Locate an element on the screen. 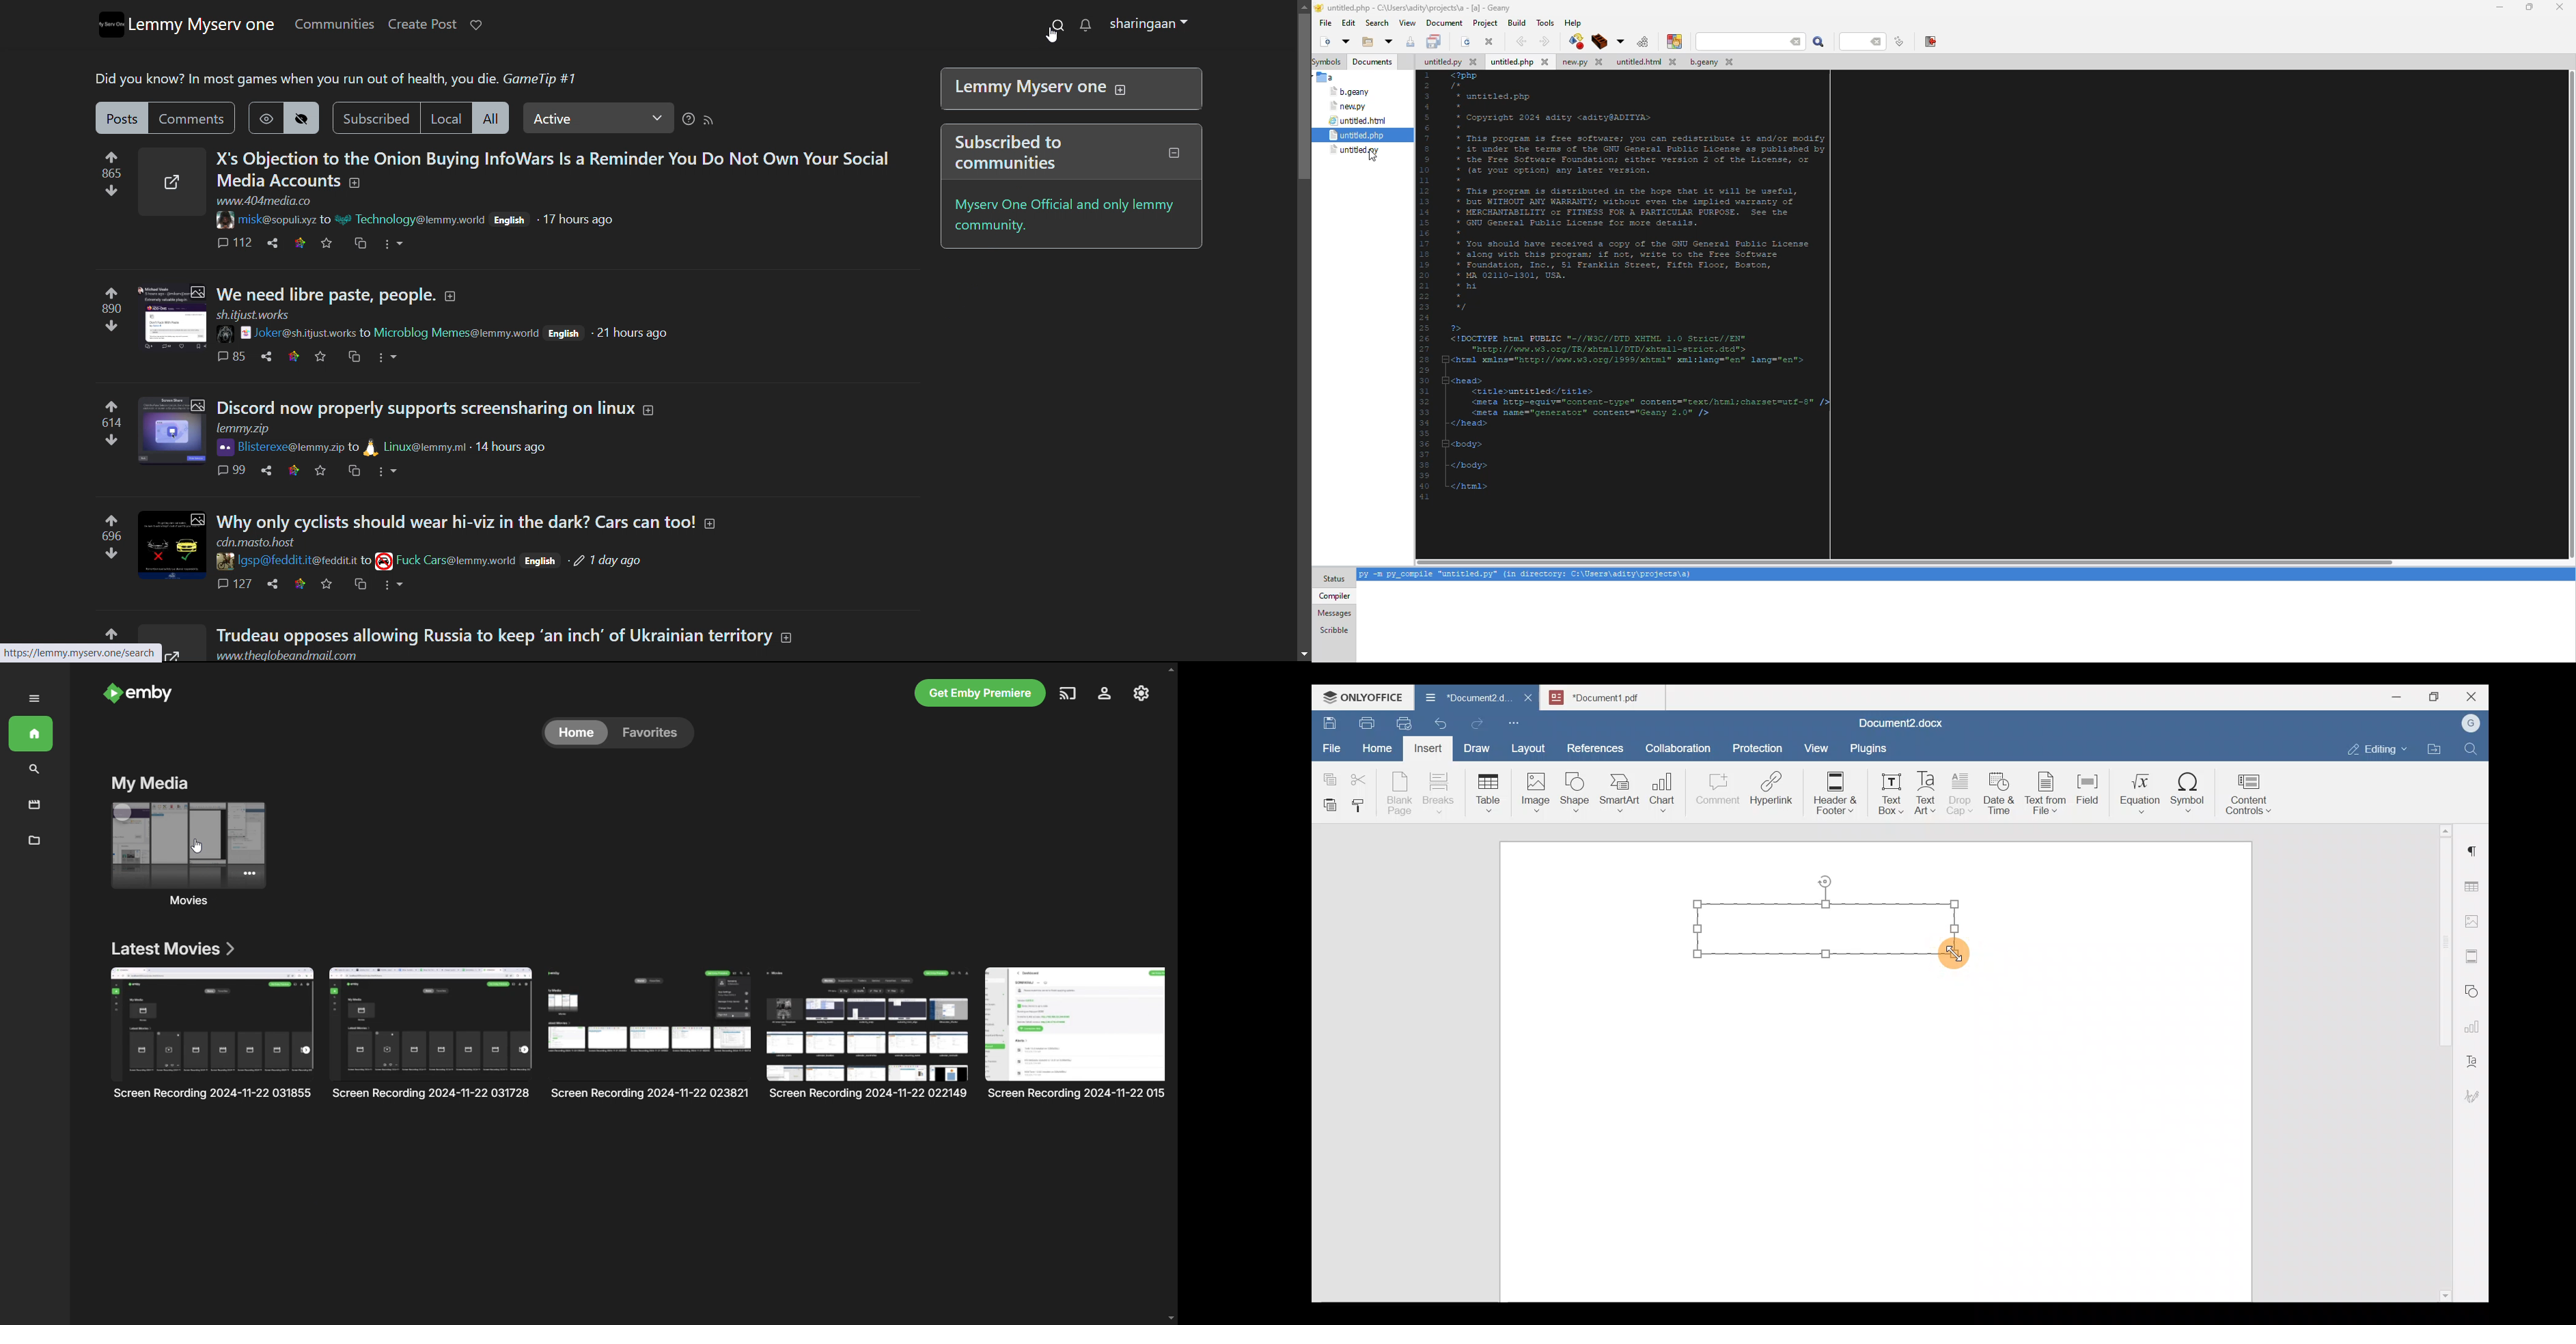  Paragraph settings is located at coordinates (2474, 846).